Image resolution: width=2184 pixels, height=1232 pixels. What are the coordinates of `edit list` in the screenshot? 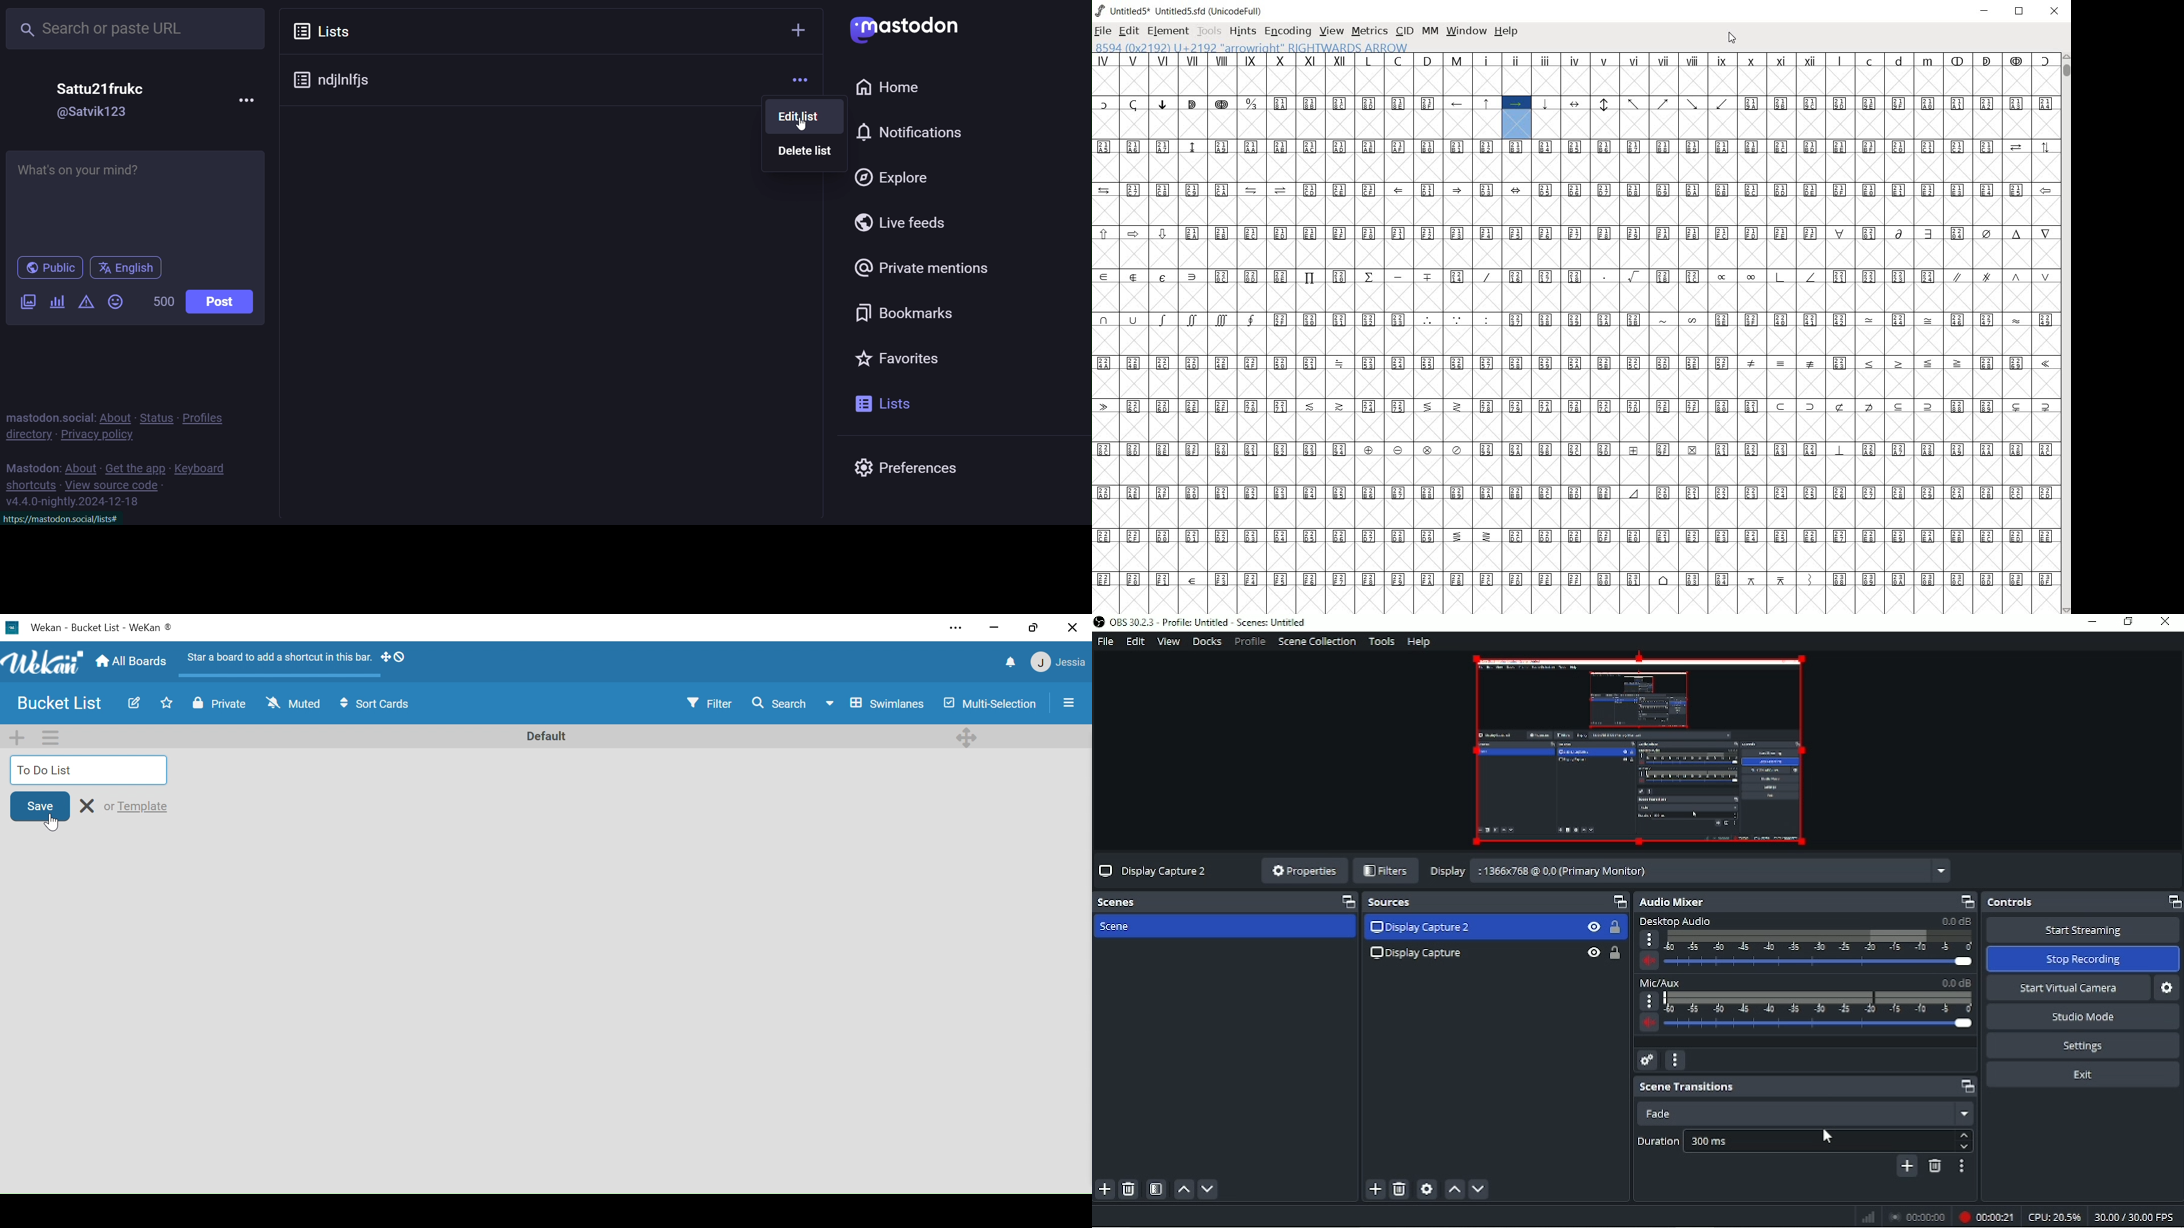 It's located at (807, 117).